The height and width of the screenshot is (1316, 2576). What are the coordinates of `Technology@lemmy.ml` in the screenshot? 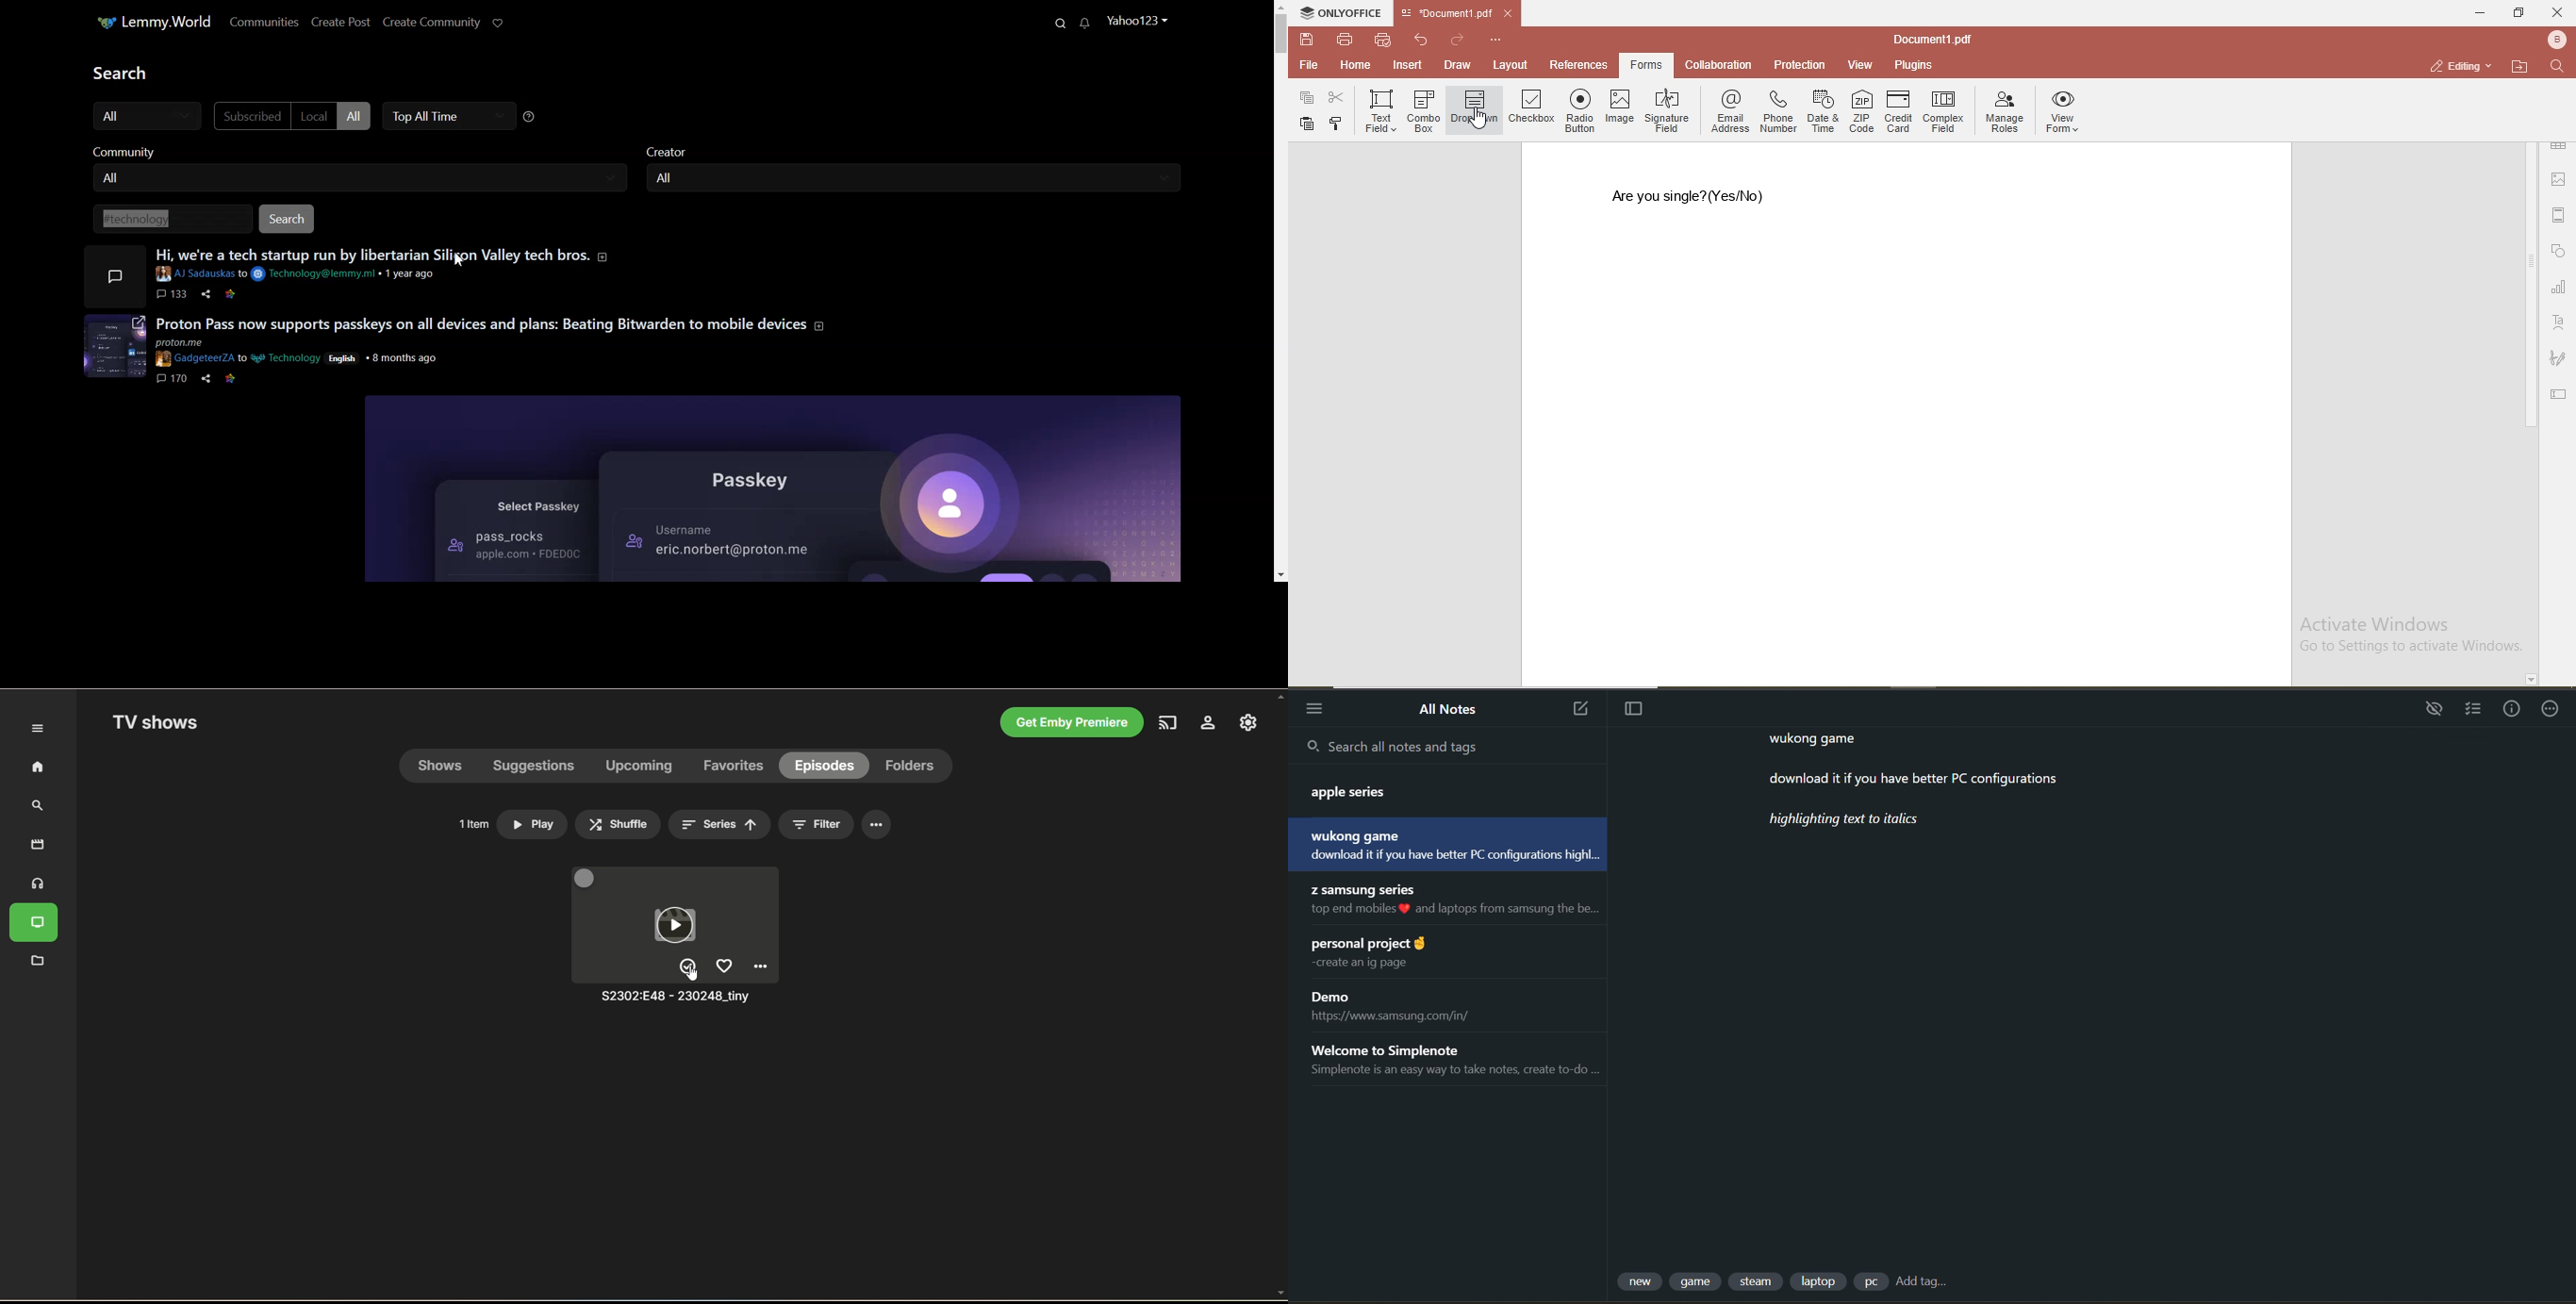 It's located at (315, 274).